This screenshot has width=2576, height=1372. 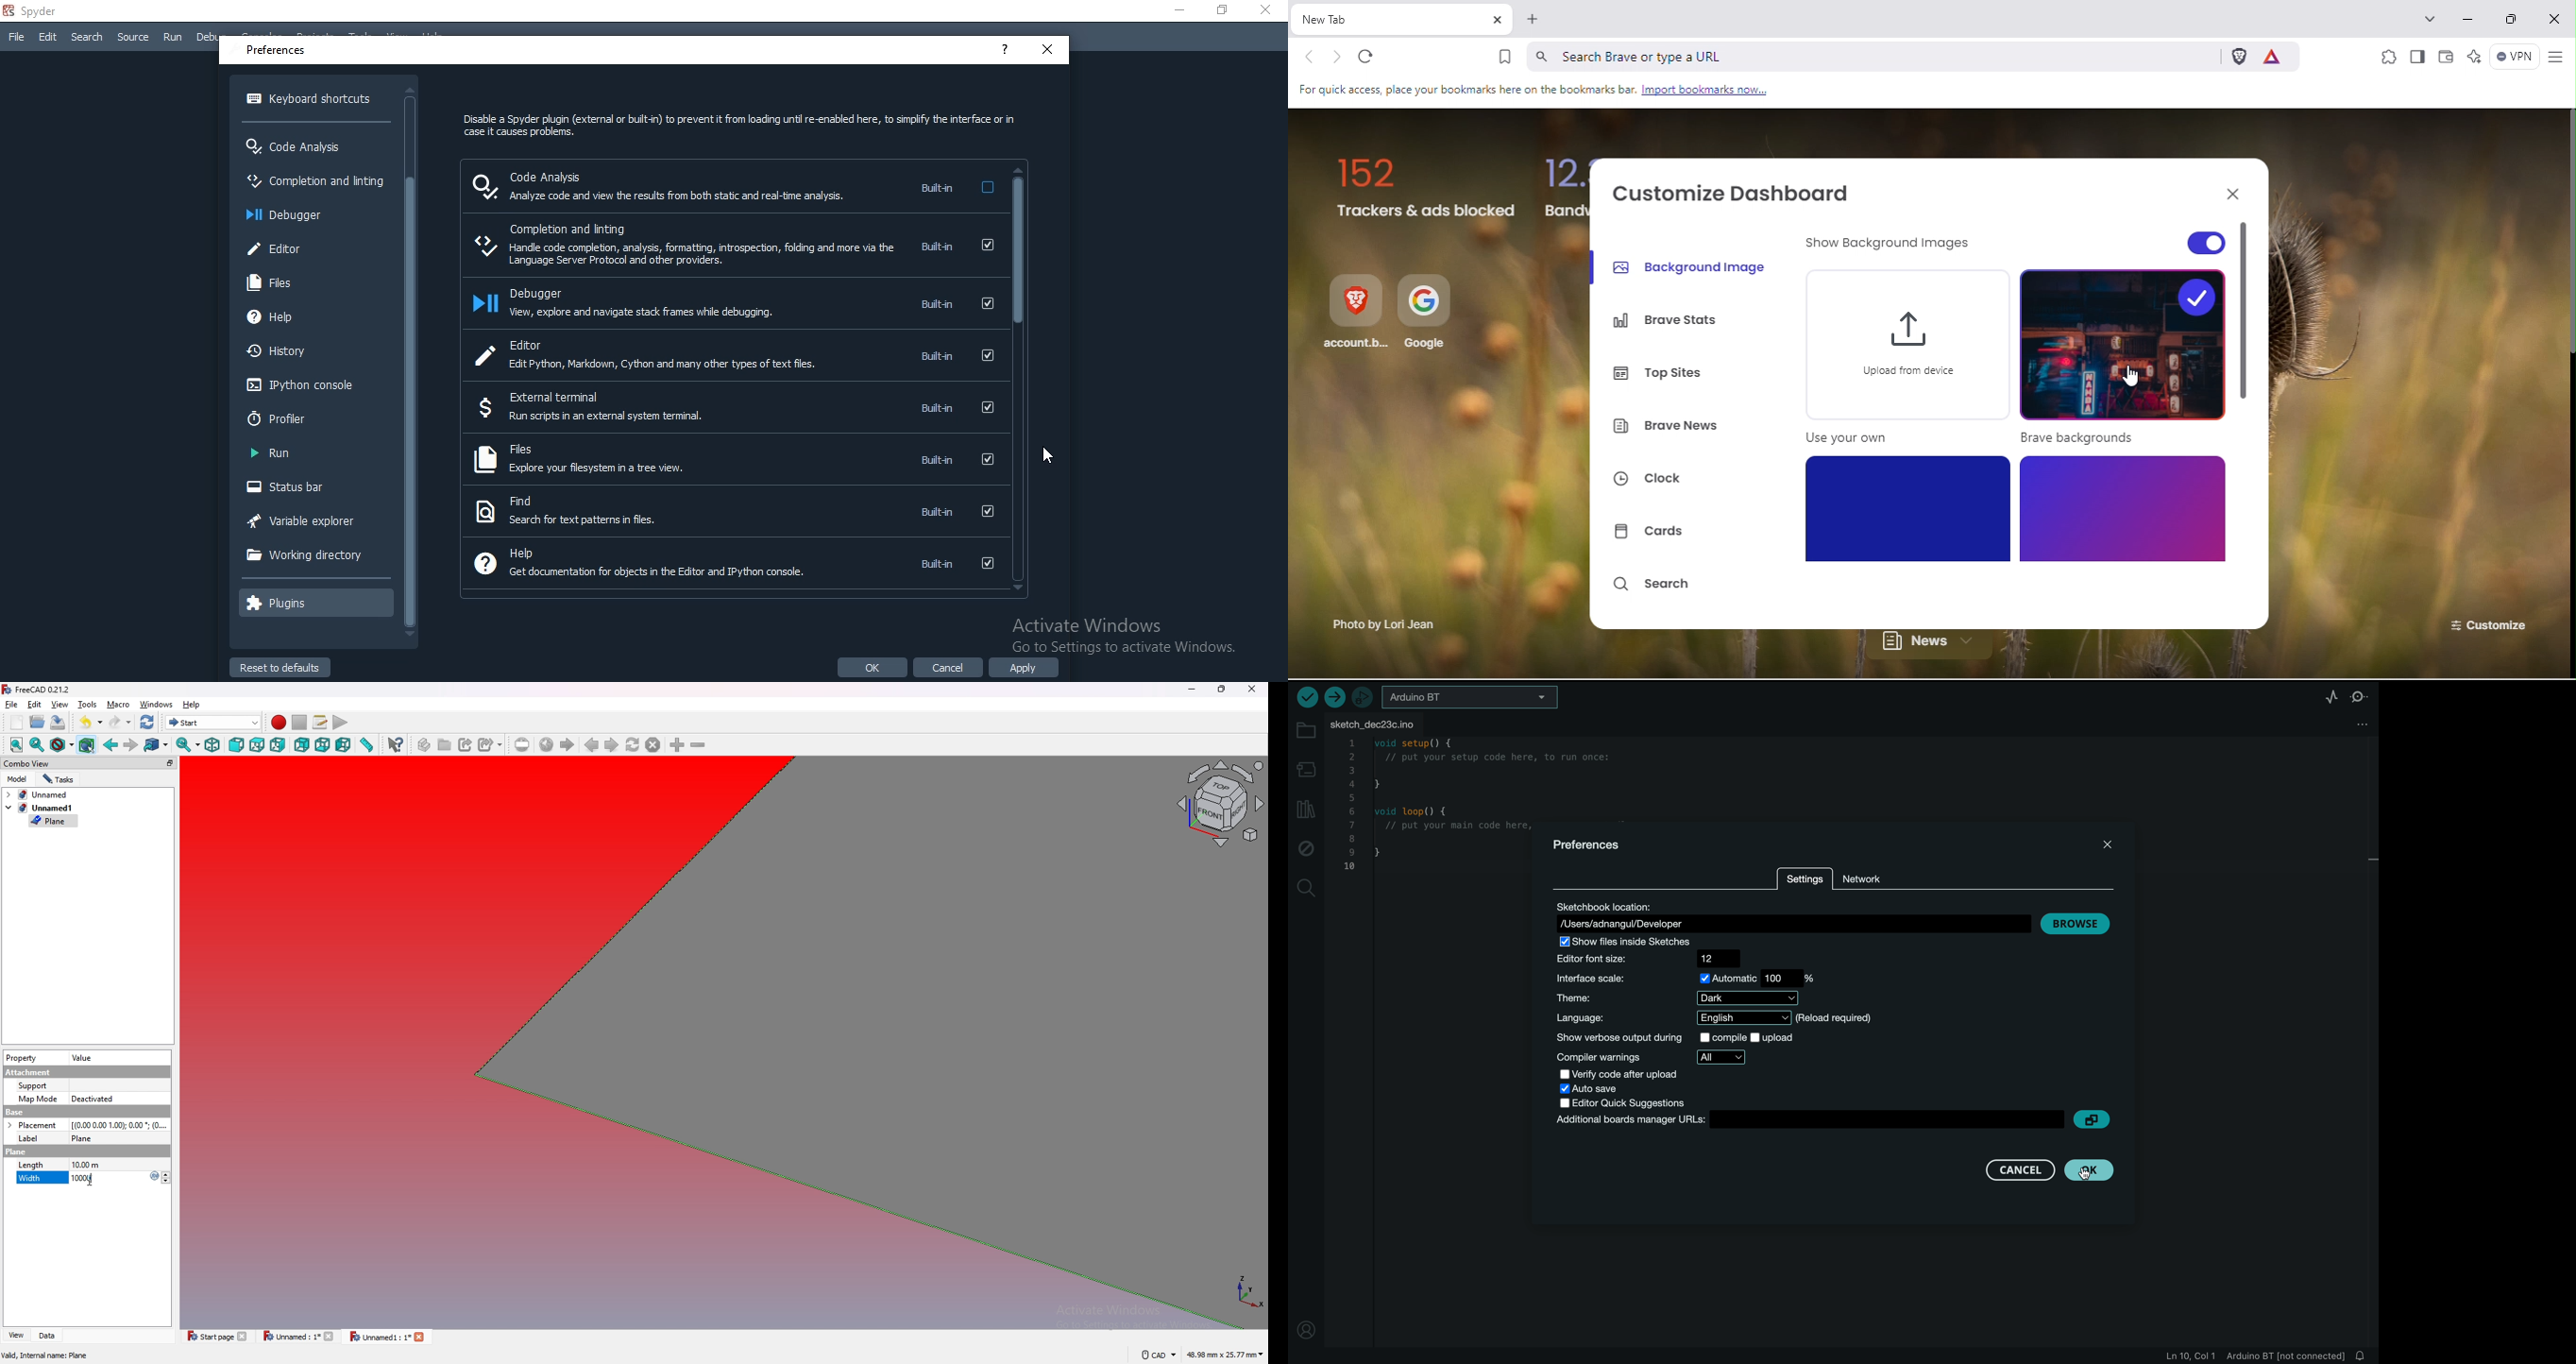 What do you see at coordinates (523, 745) in the screenshot?
I see `set url` at bounding box center [523, 745].